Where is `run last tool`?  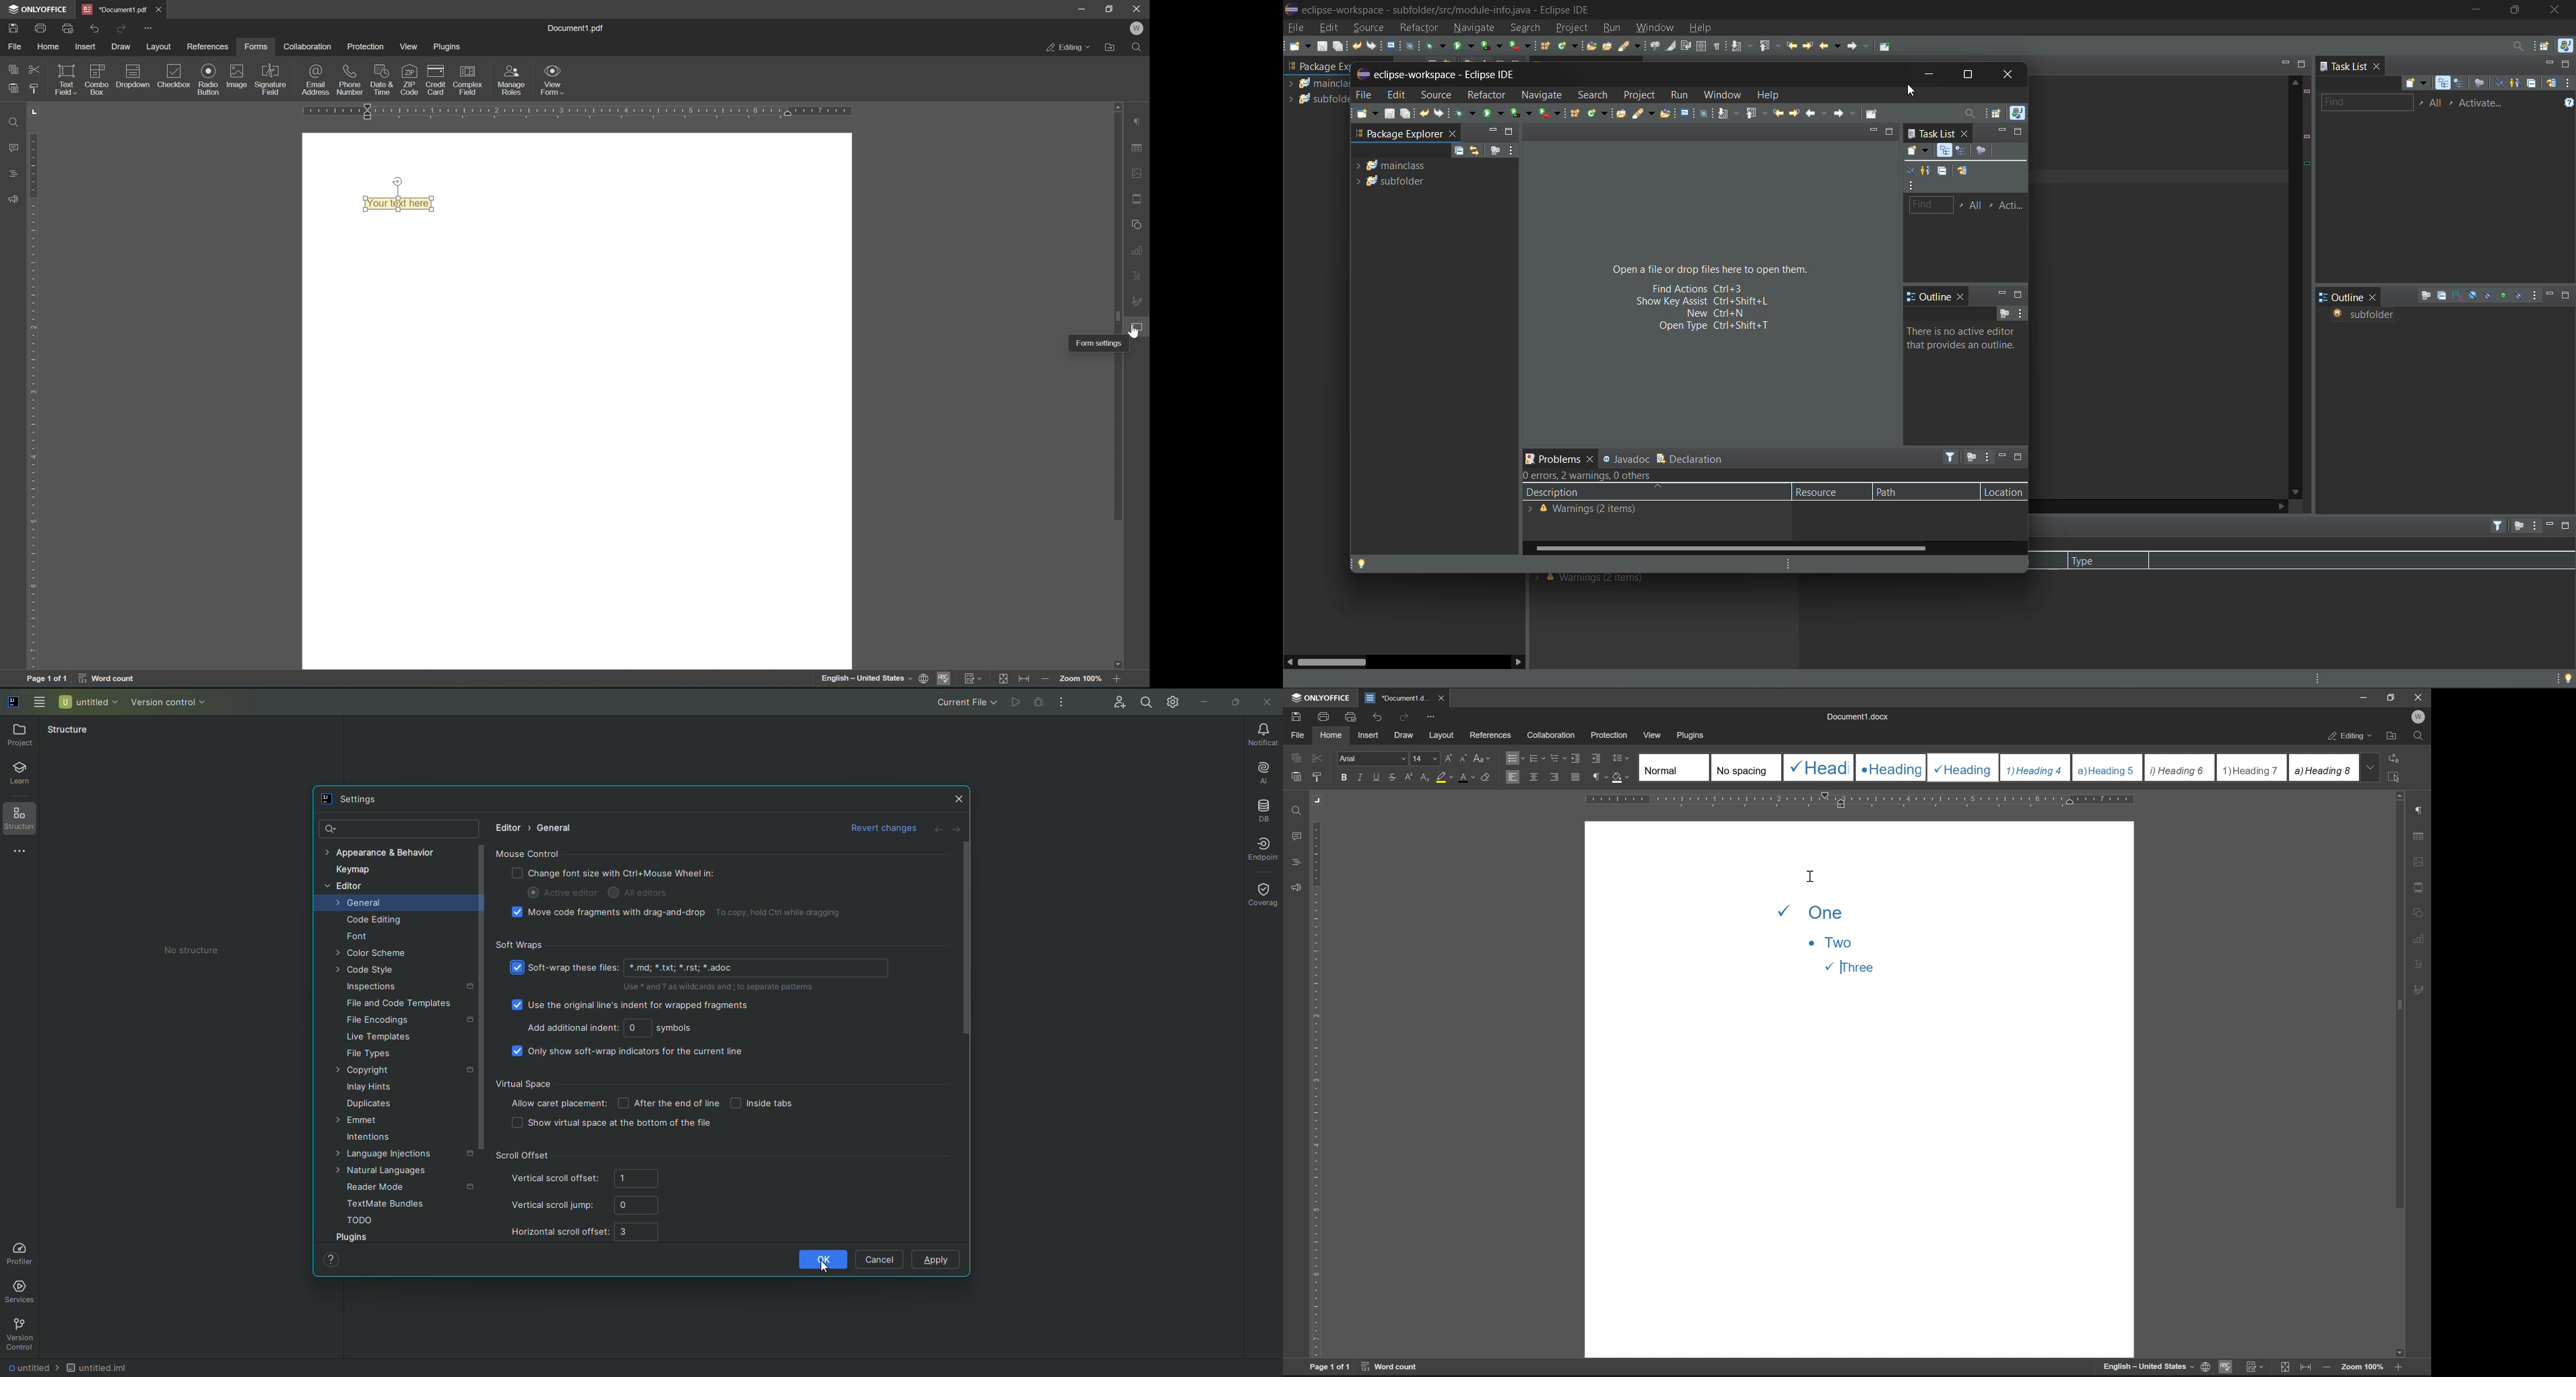
run last tool is located at coordinates (1521, 46).